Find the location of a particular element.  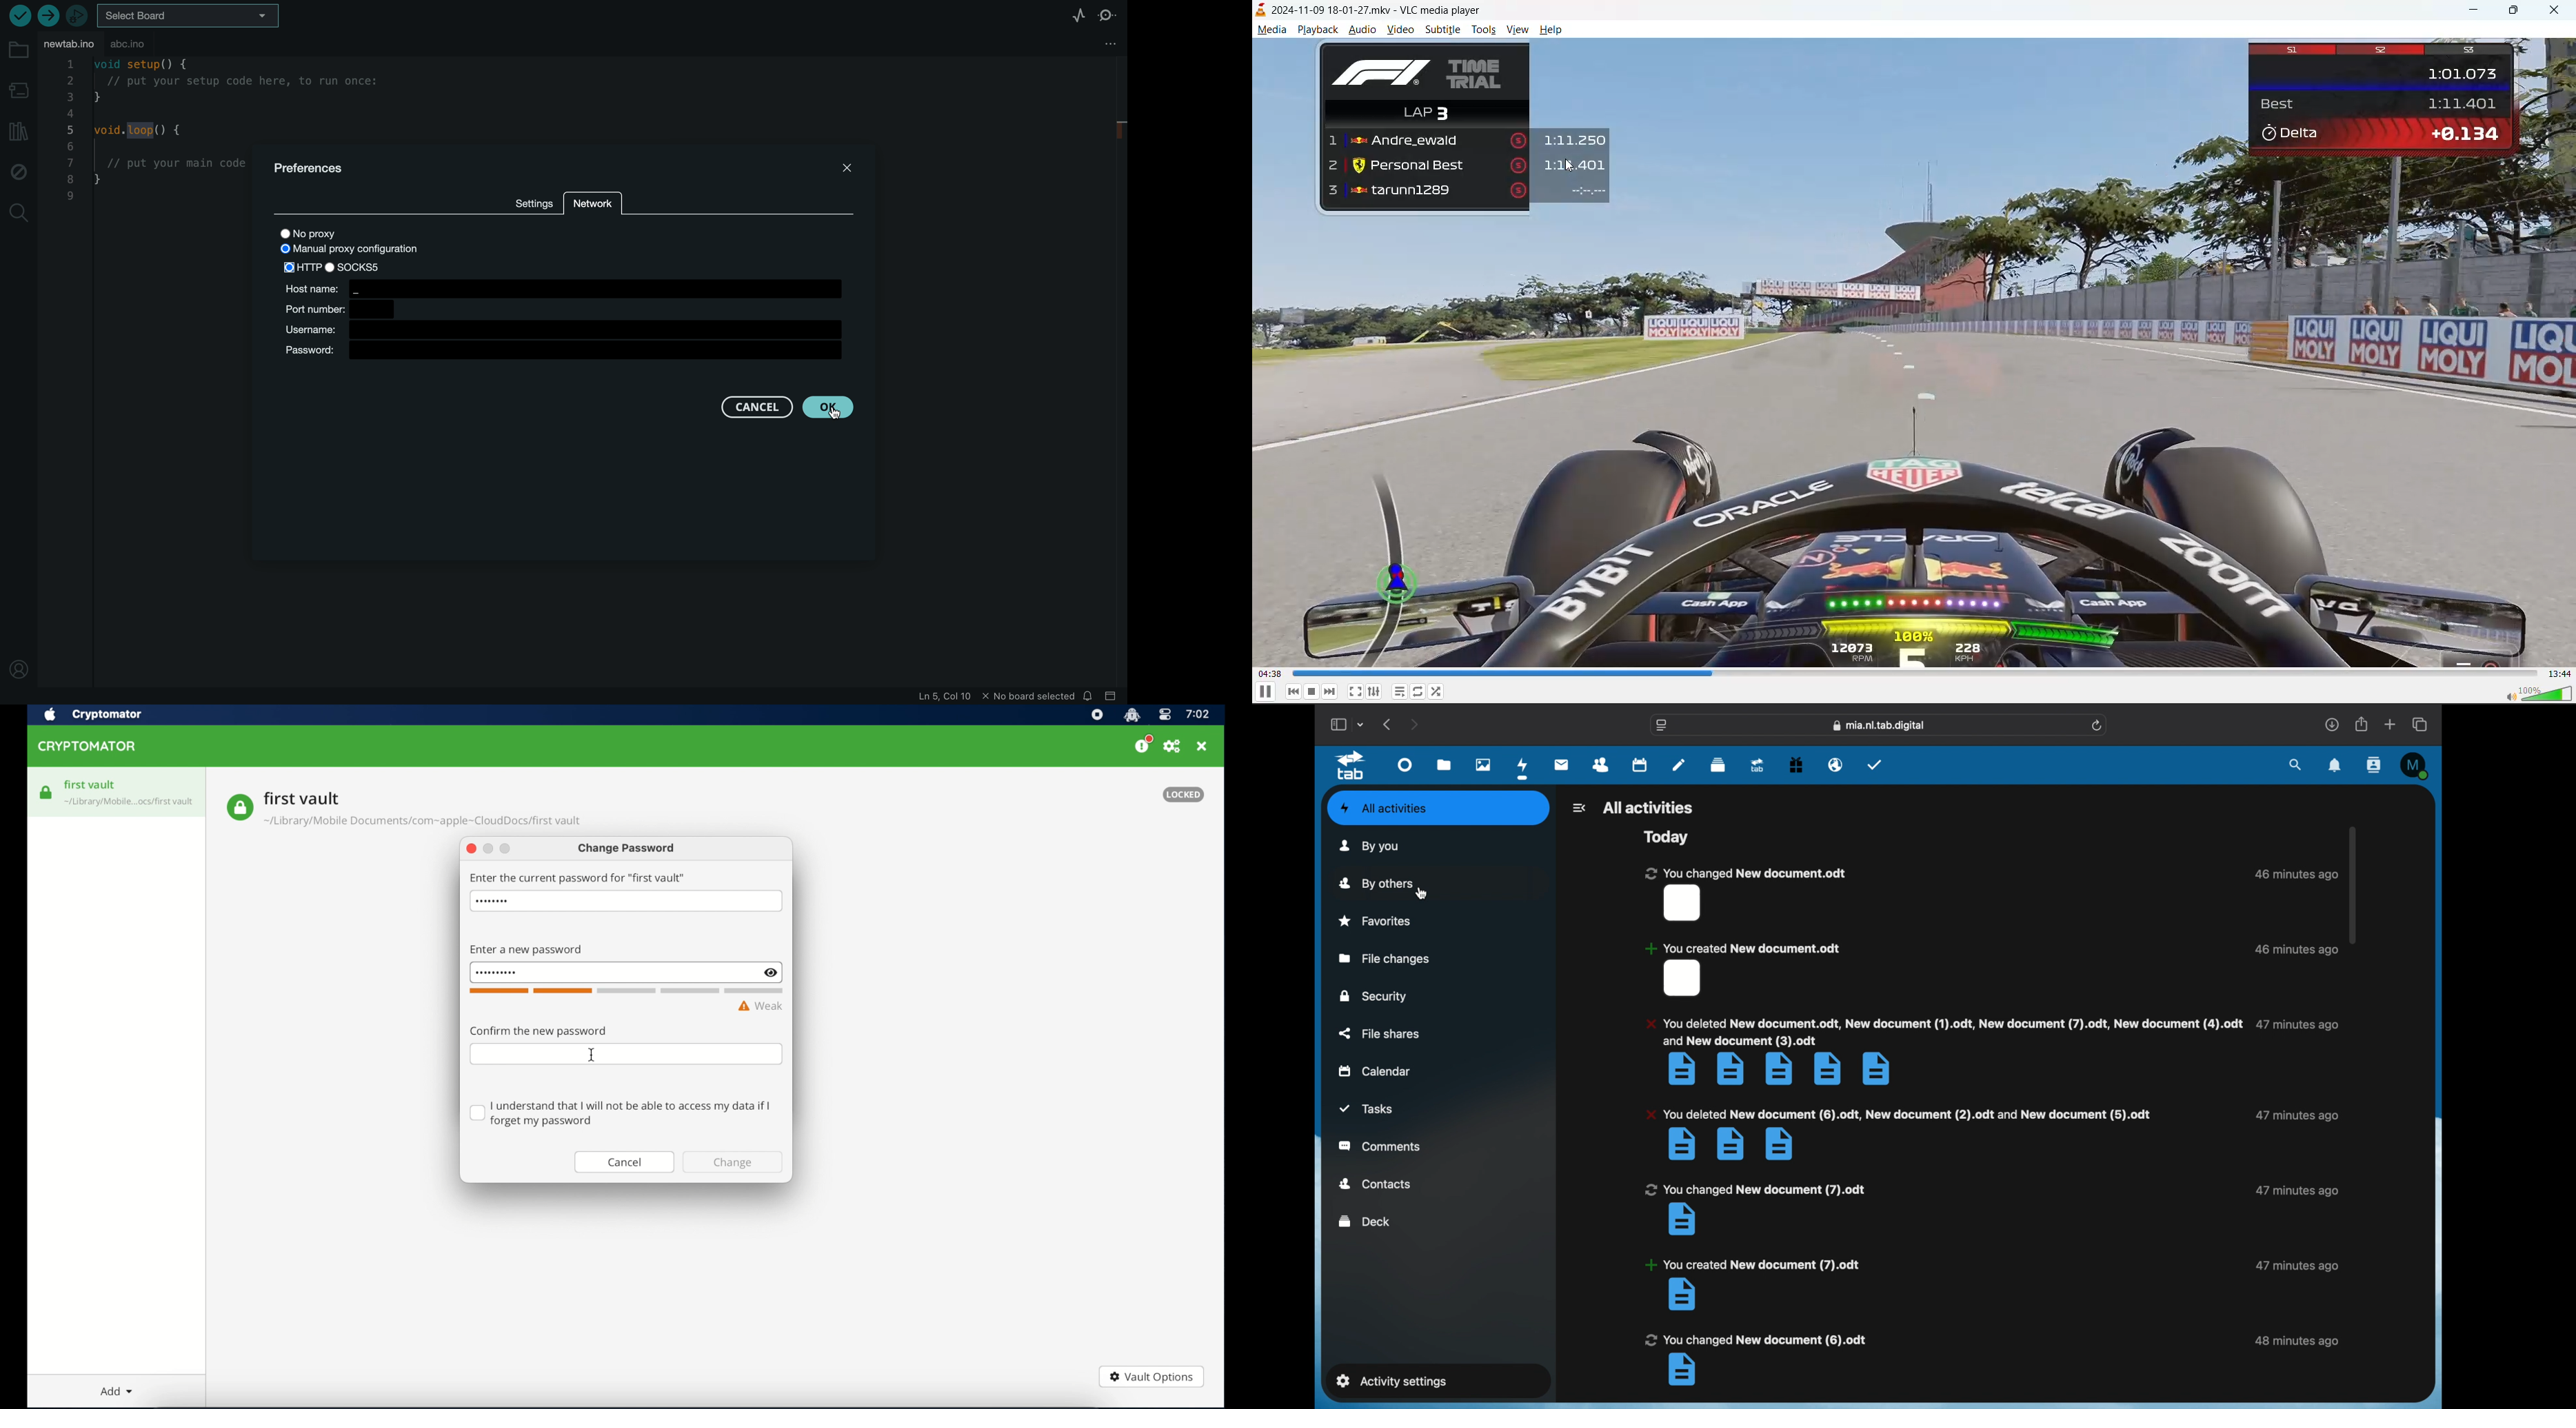

library manager is located at coordinates (16, 130).